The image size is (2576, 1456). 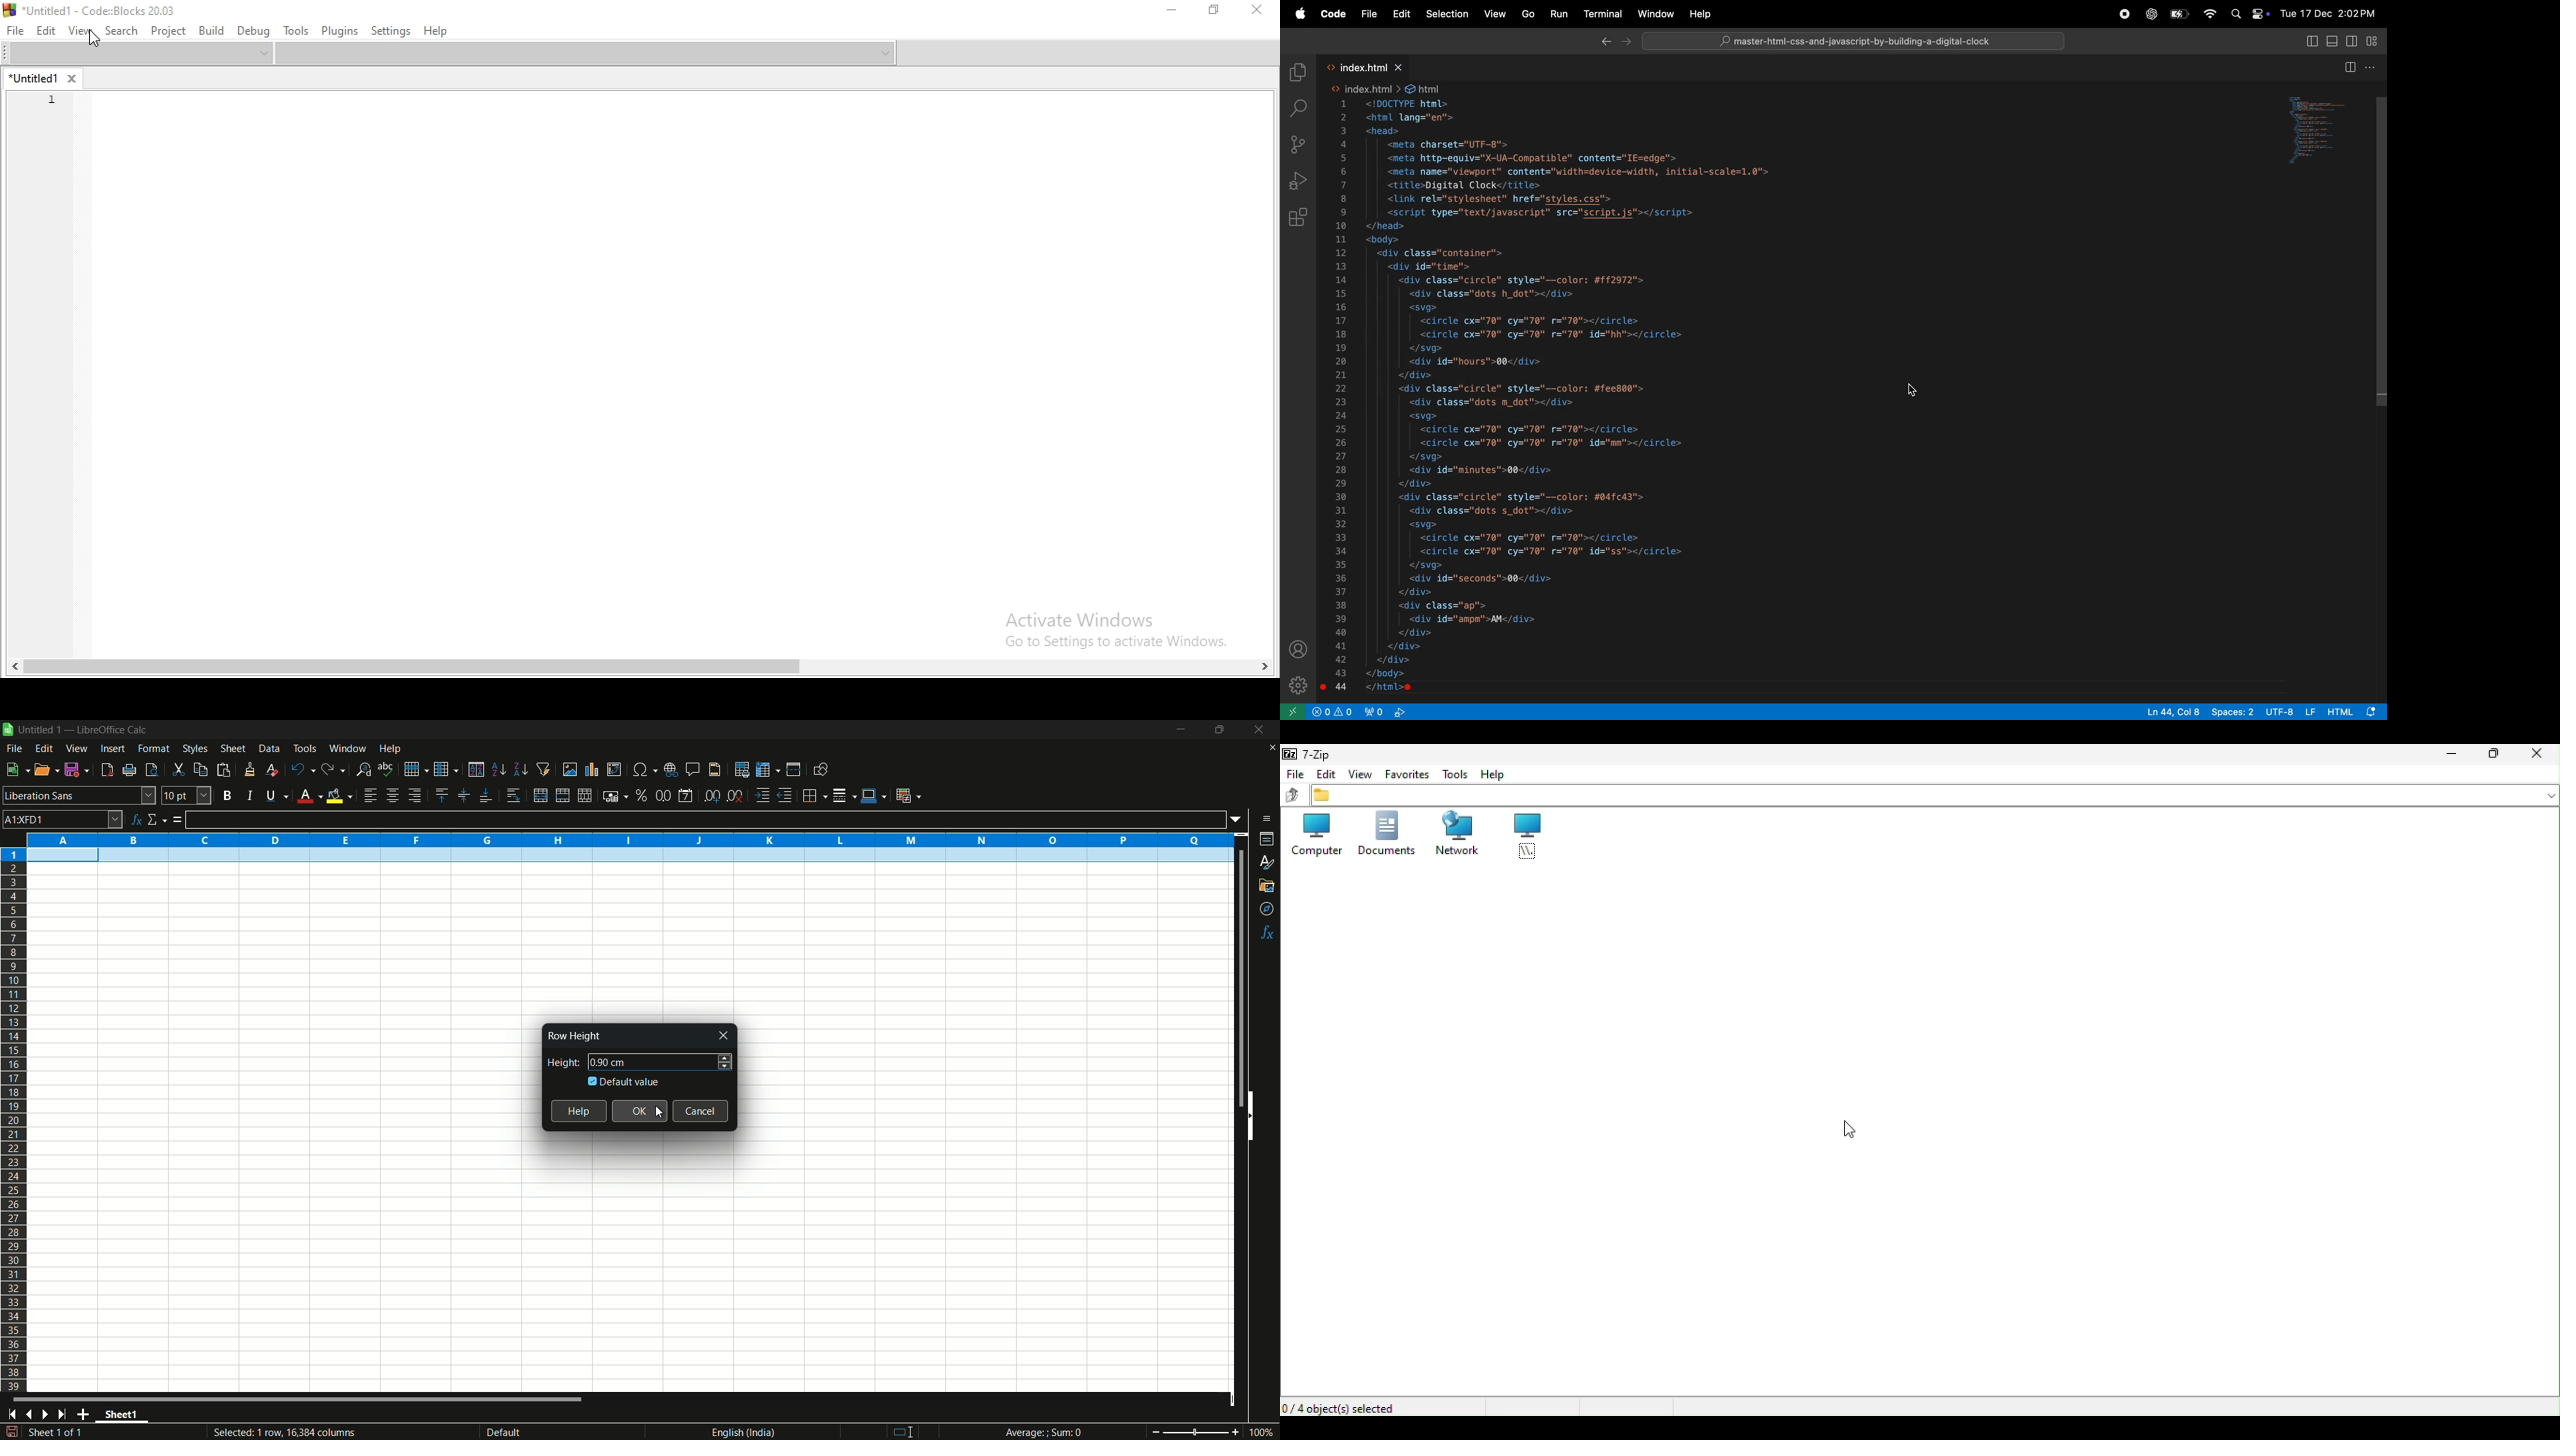 I want to click on functions, so click(x=1268, y=933).